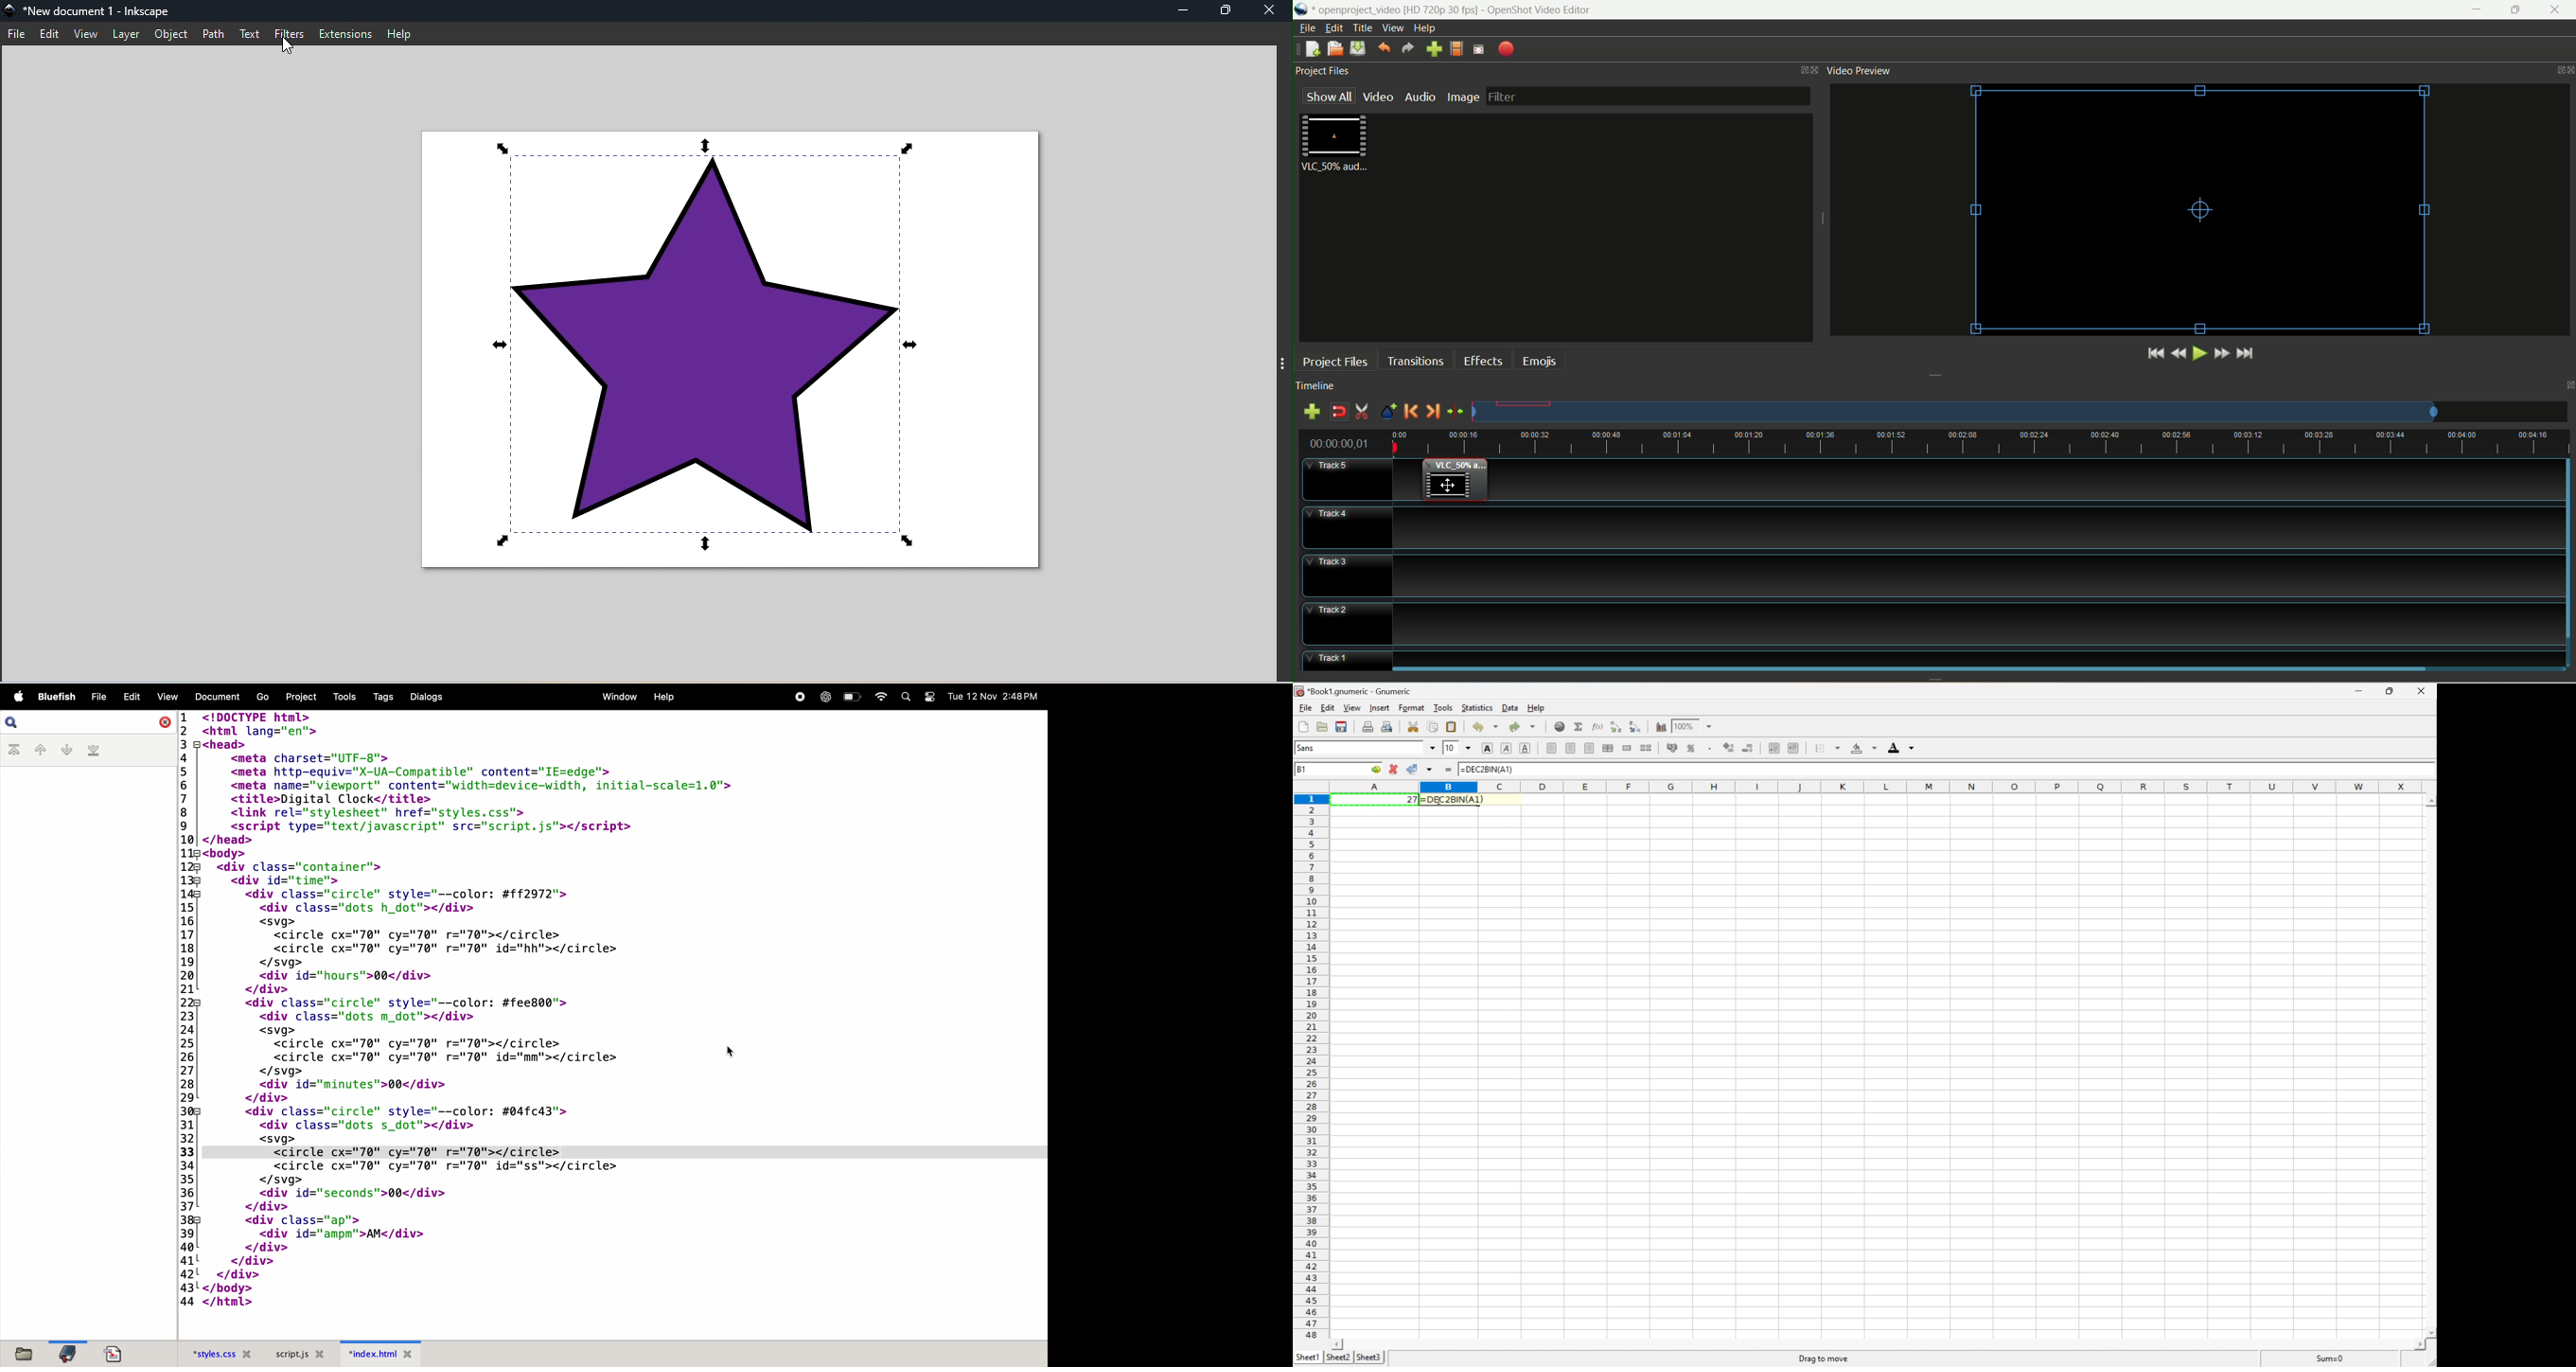 The image size is (2576, 1372). Describe the element at coordinates (797, 696) in the screenshot. I see `record` at that location.